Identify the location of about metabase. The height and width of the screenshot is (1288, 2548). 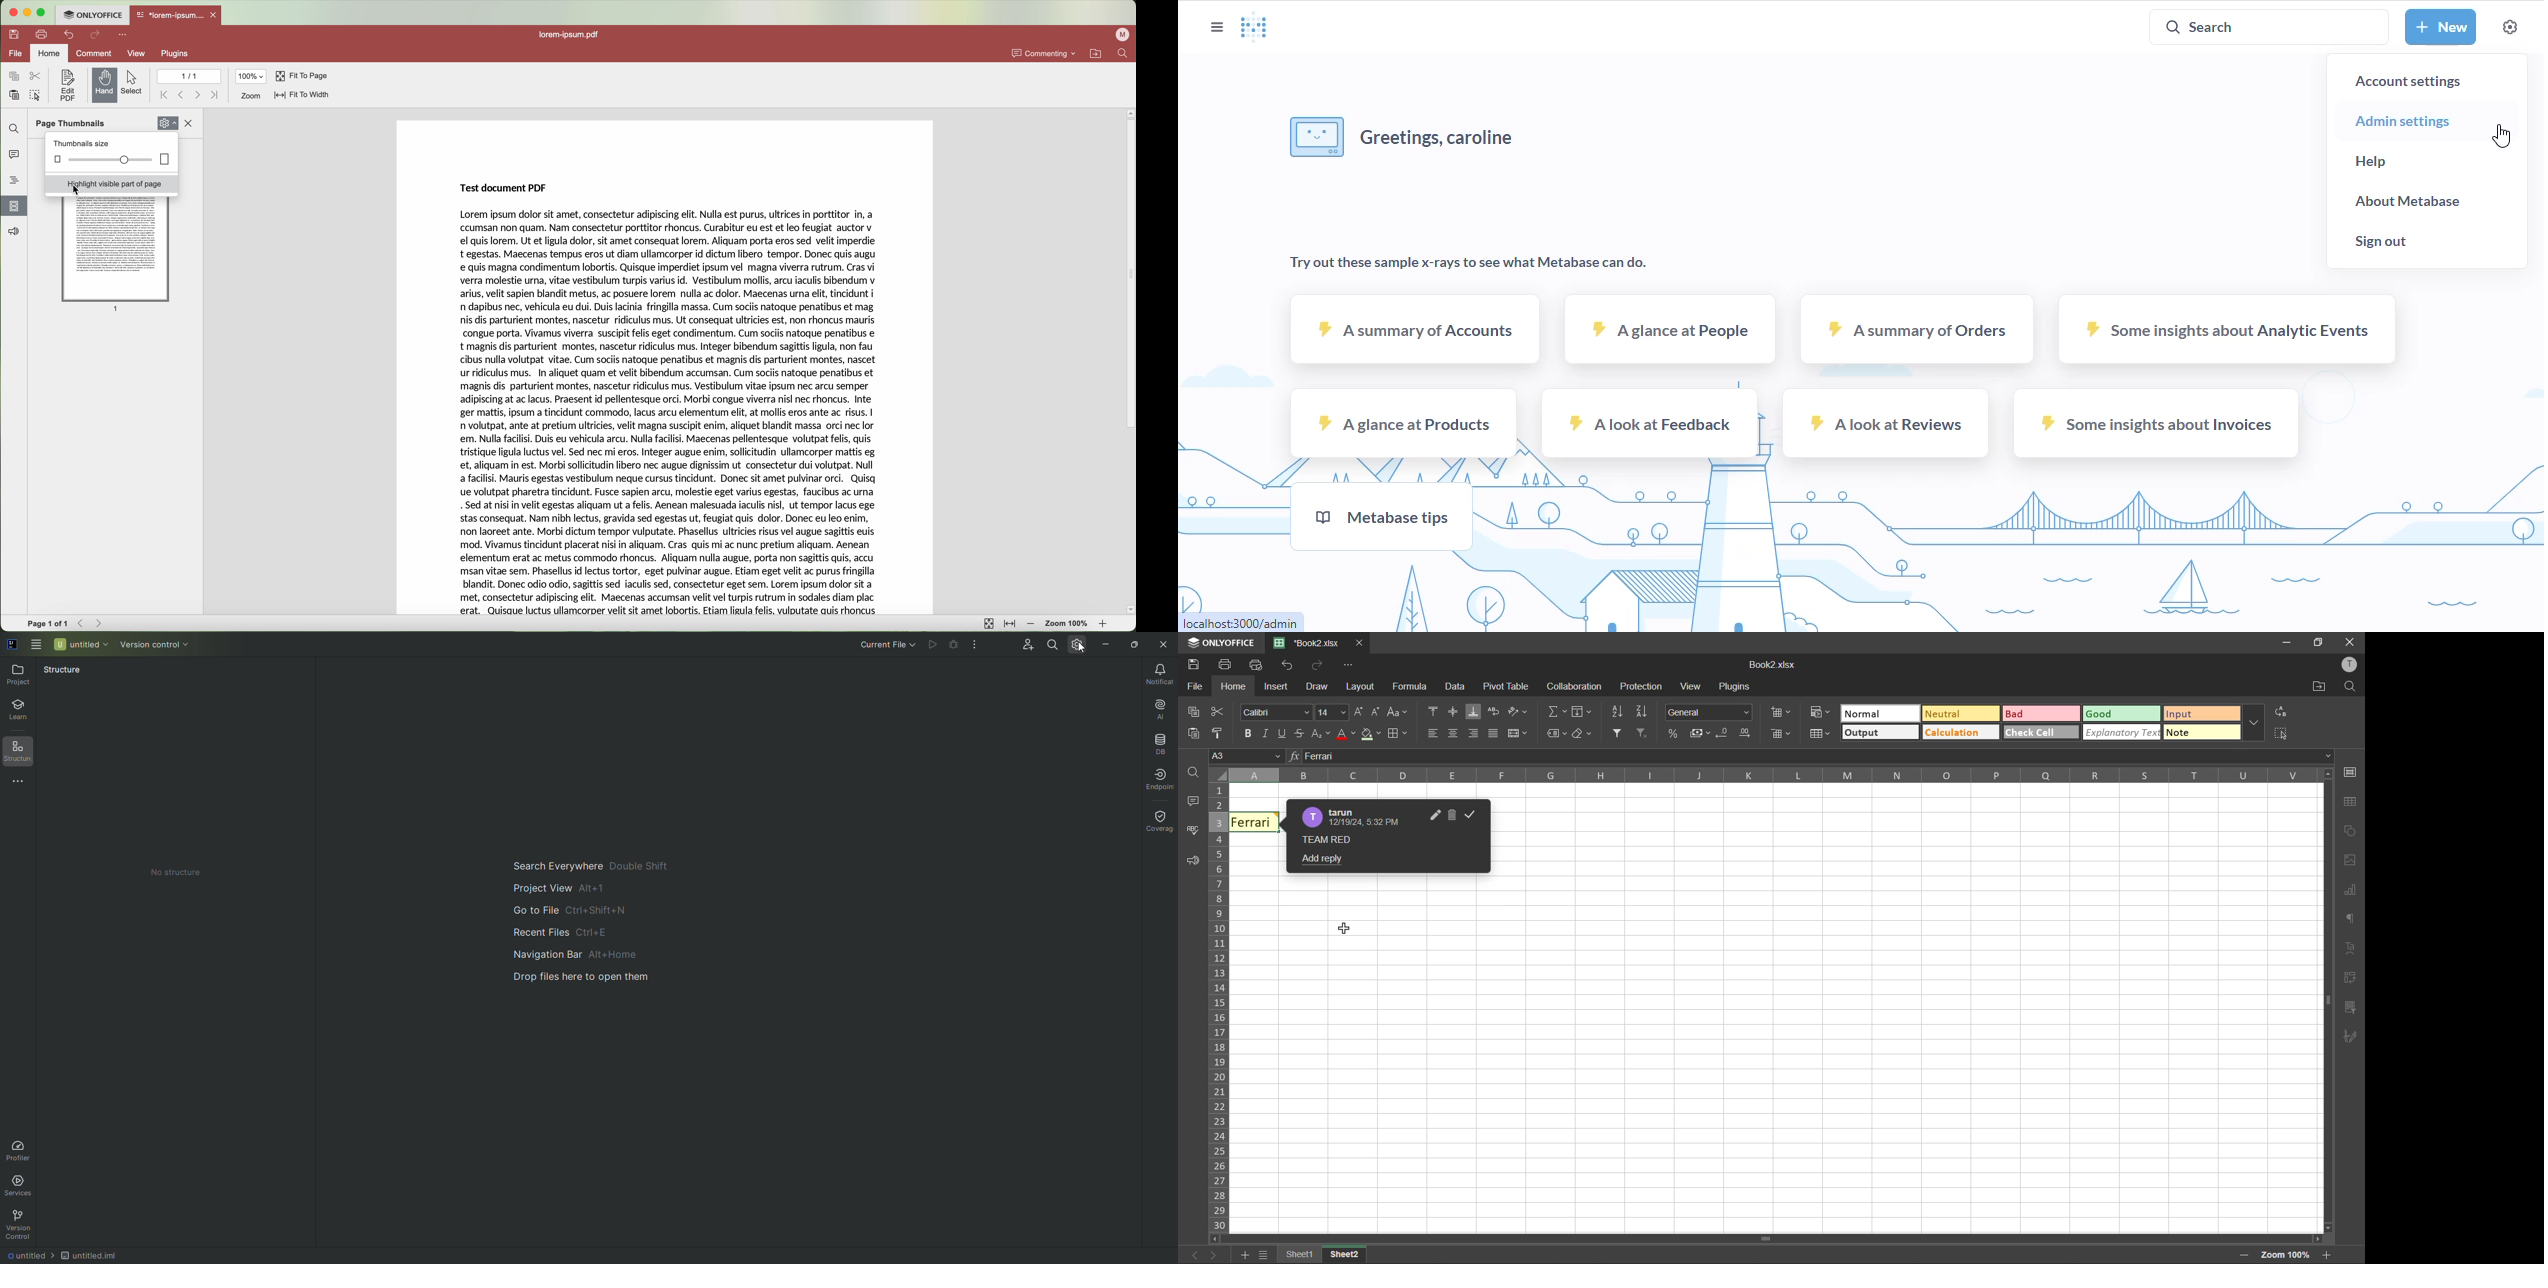
(2407, 202).